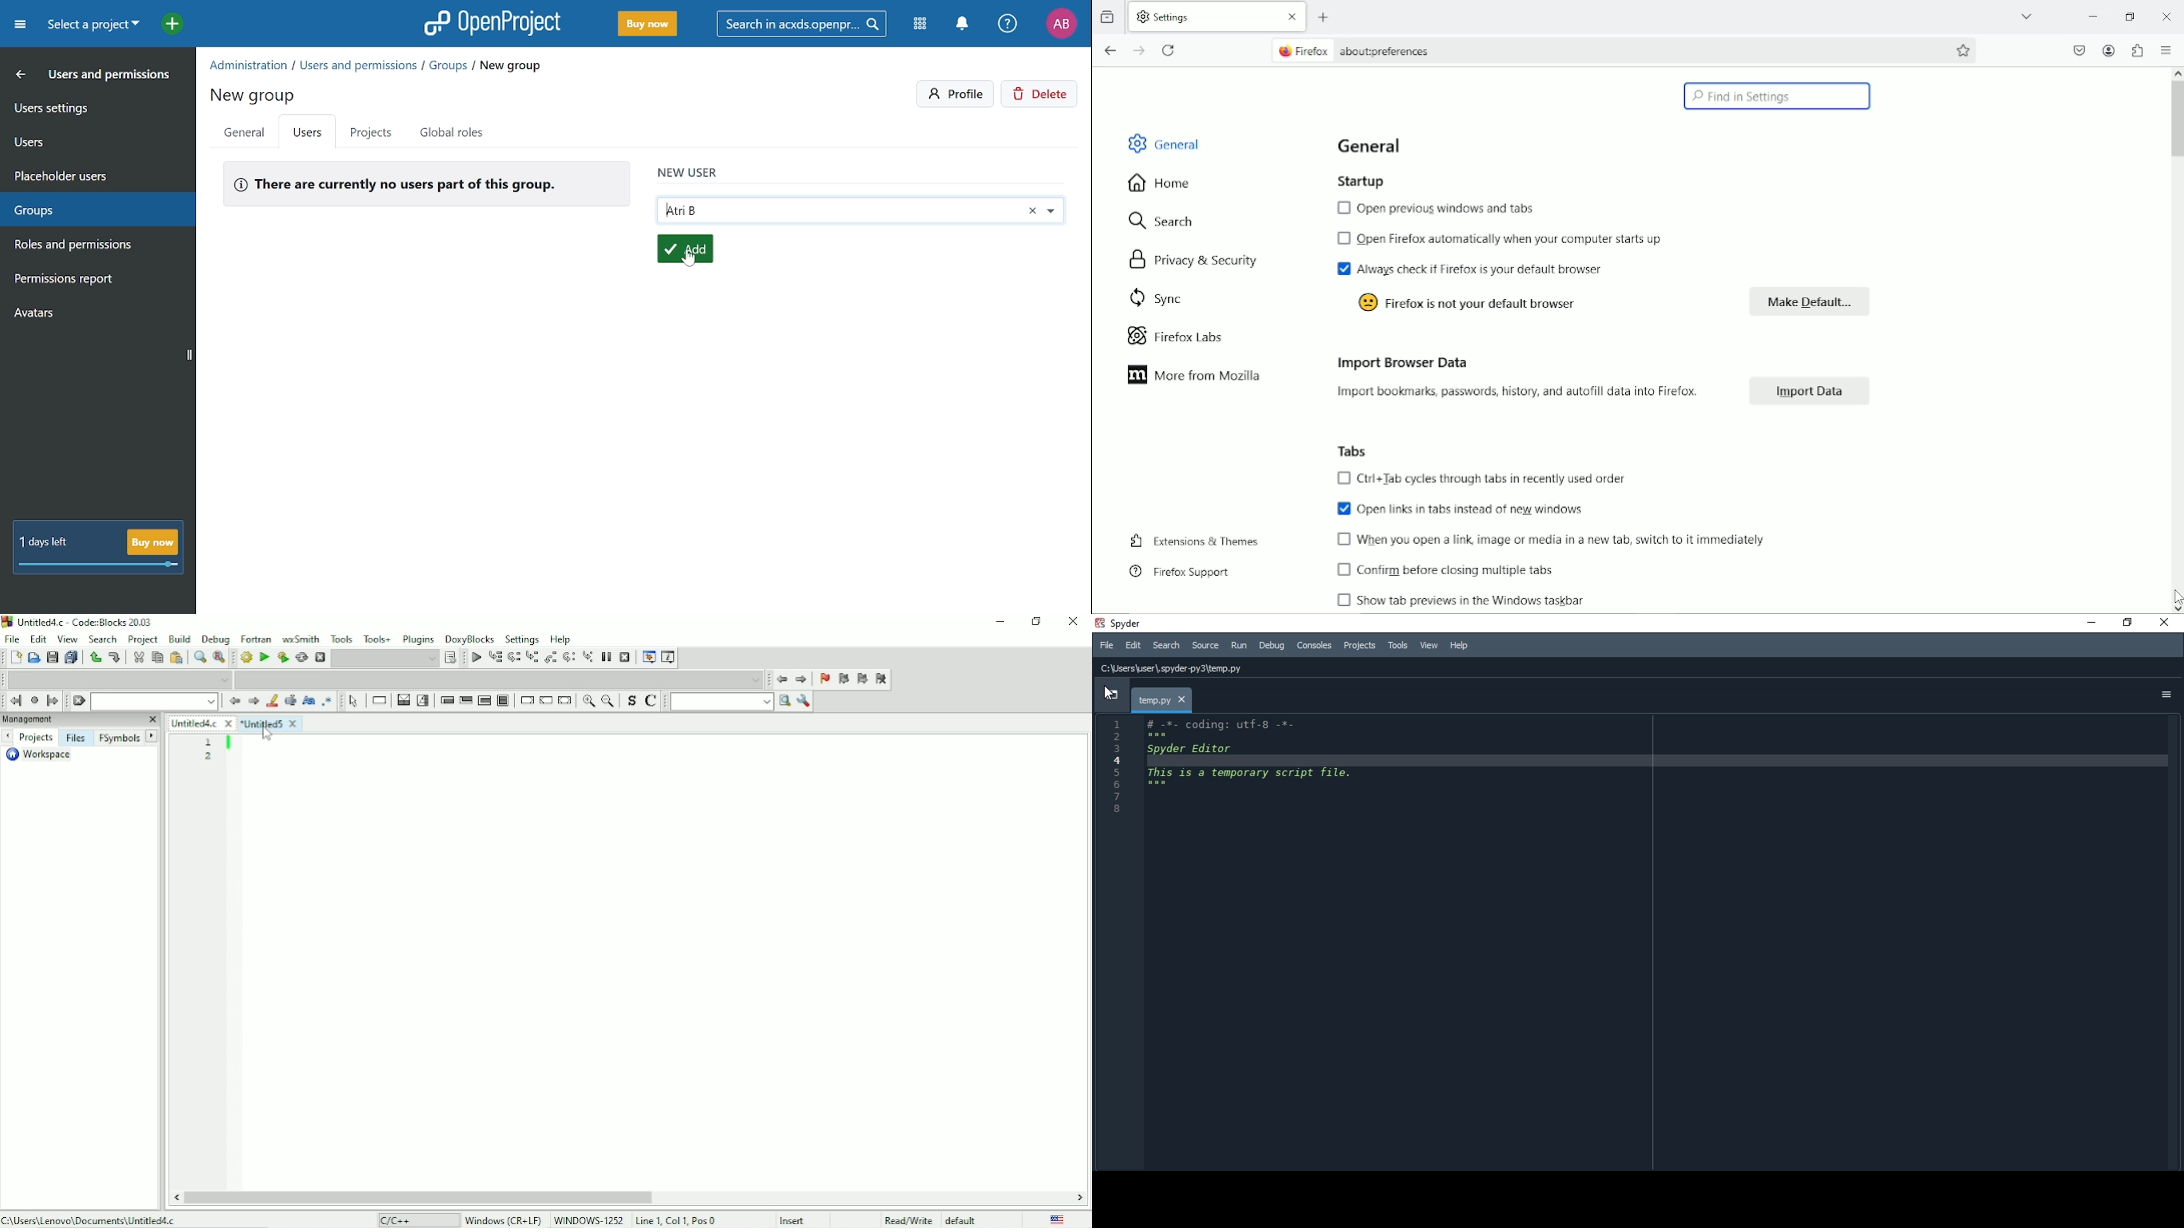 This screenshot has height=1232, width=2184. I want to click on Open links in tabs instead of new windows., so click(1467, 511).